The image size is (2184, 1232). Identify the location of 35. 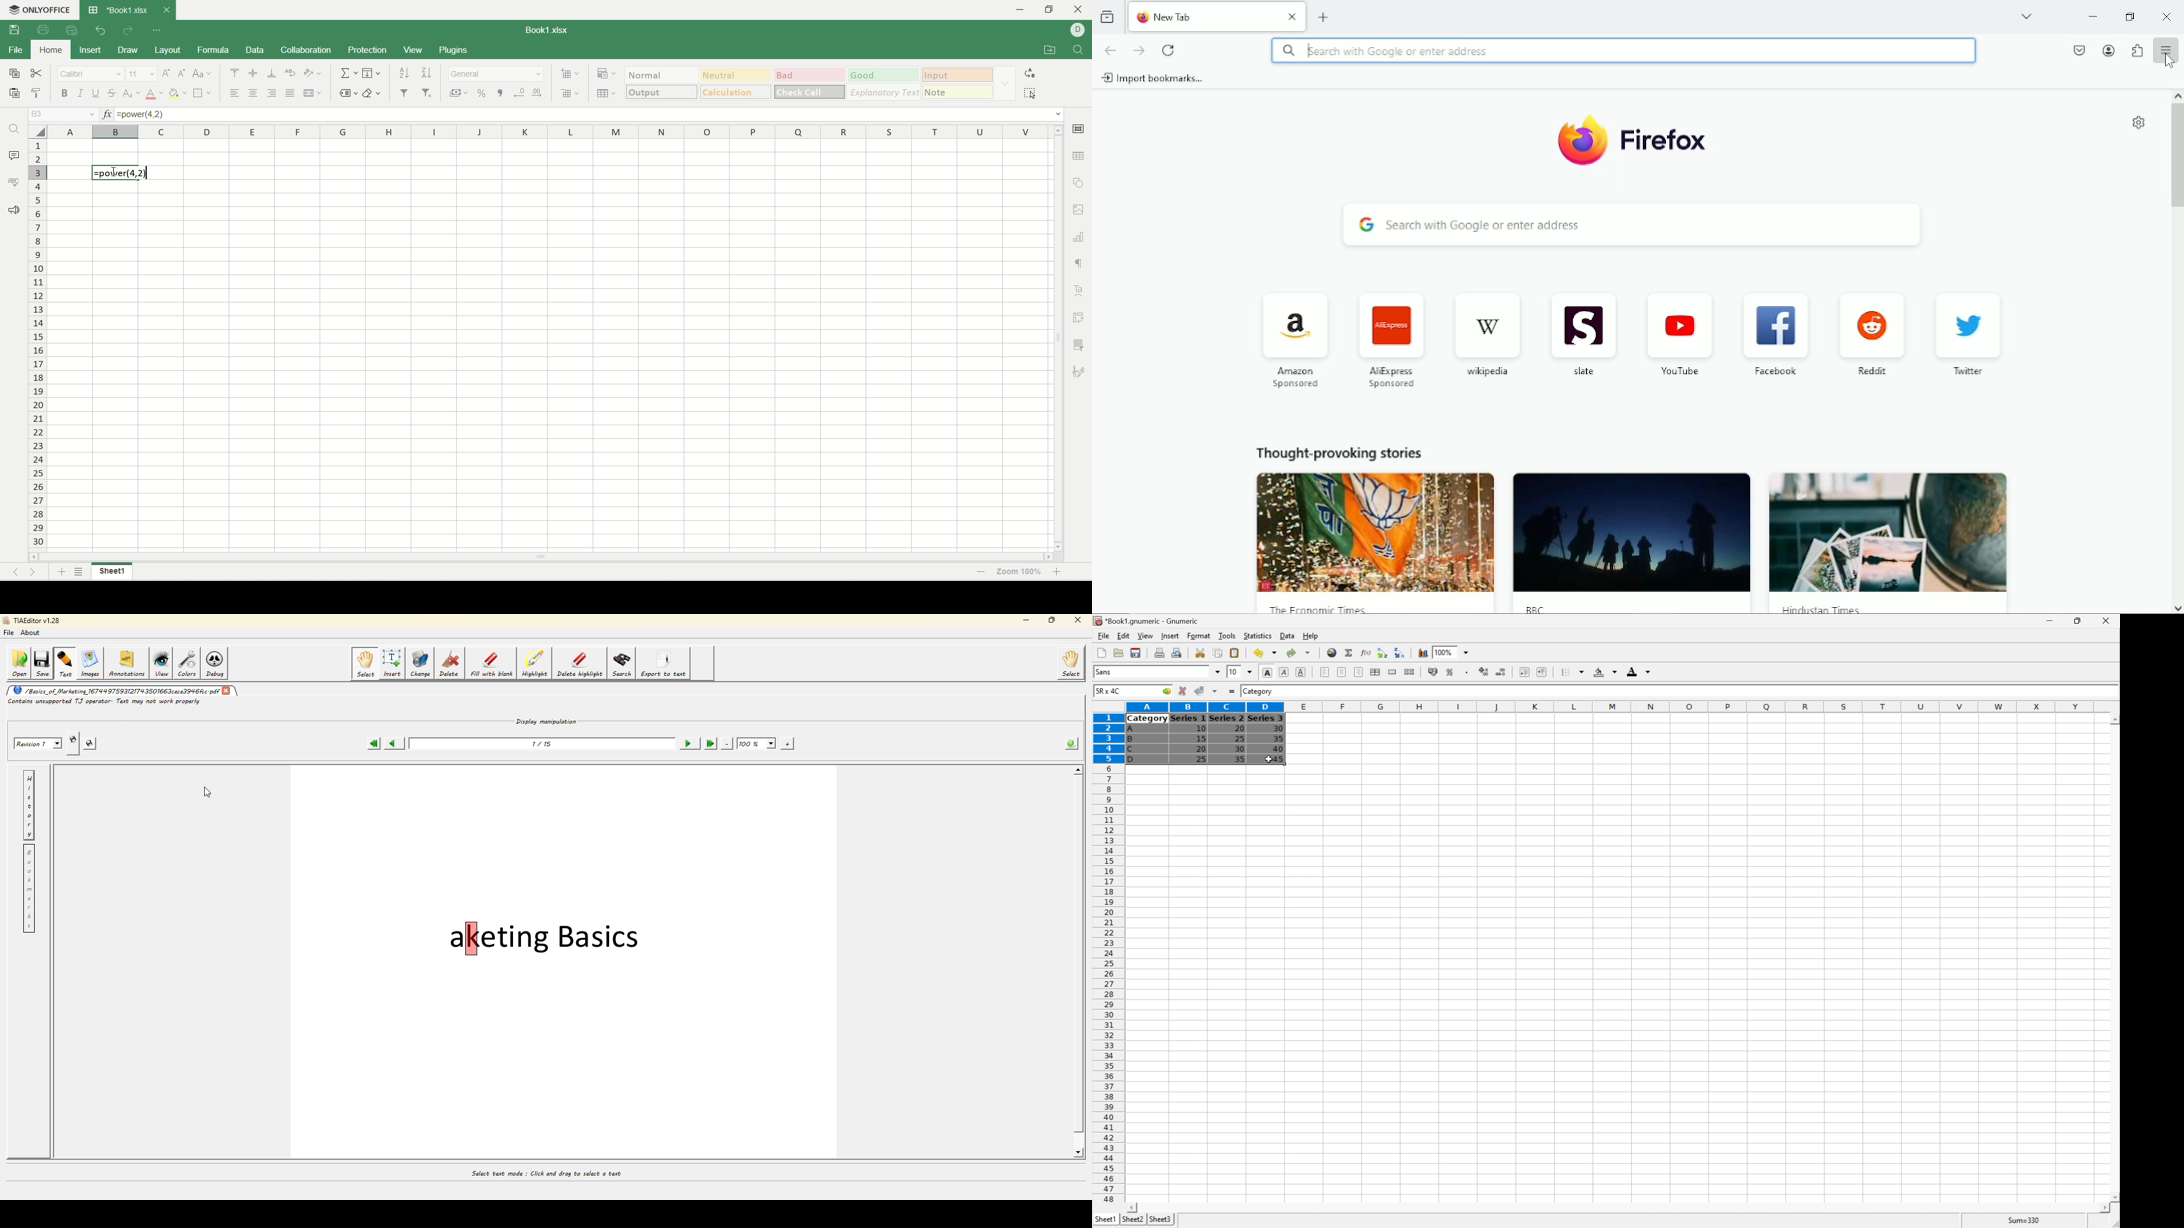
(1239, 759).